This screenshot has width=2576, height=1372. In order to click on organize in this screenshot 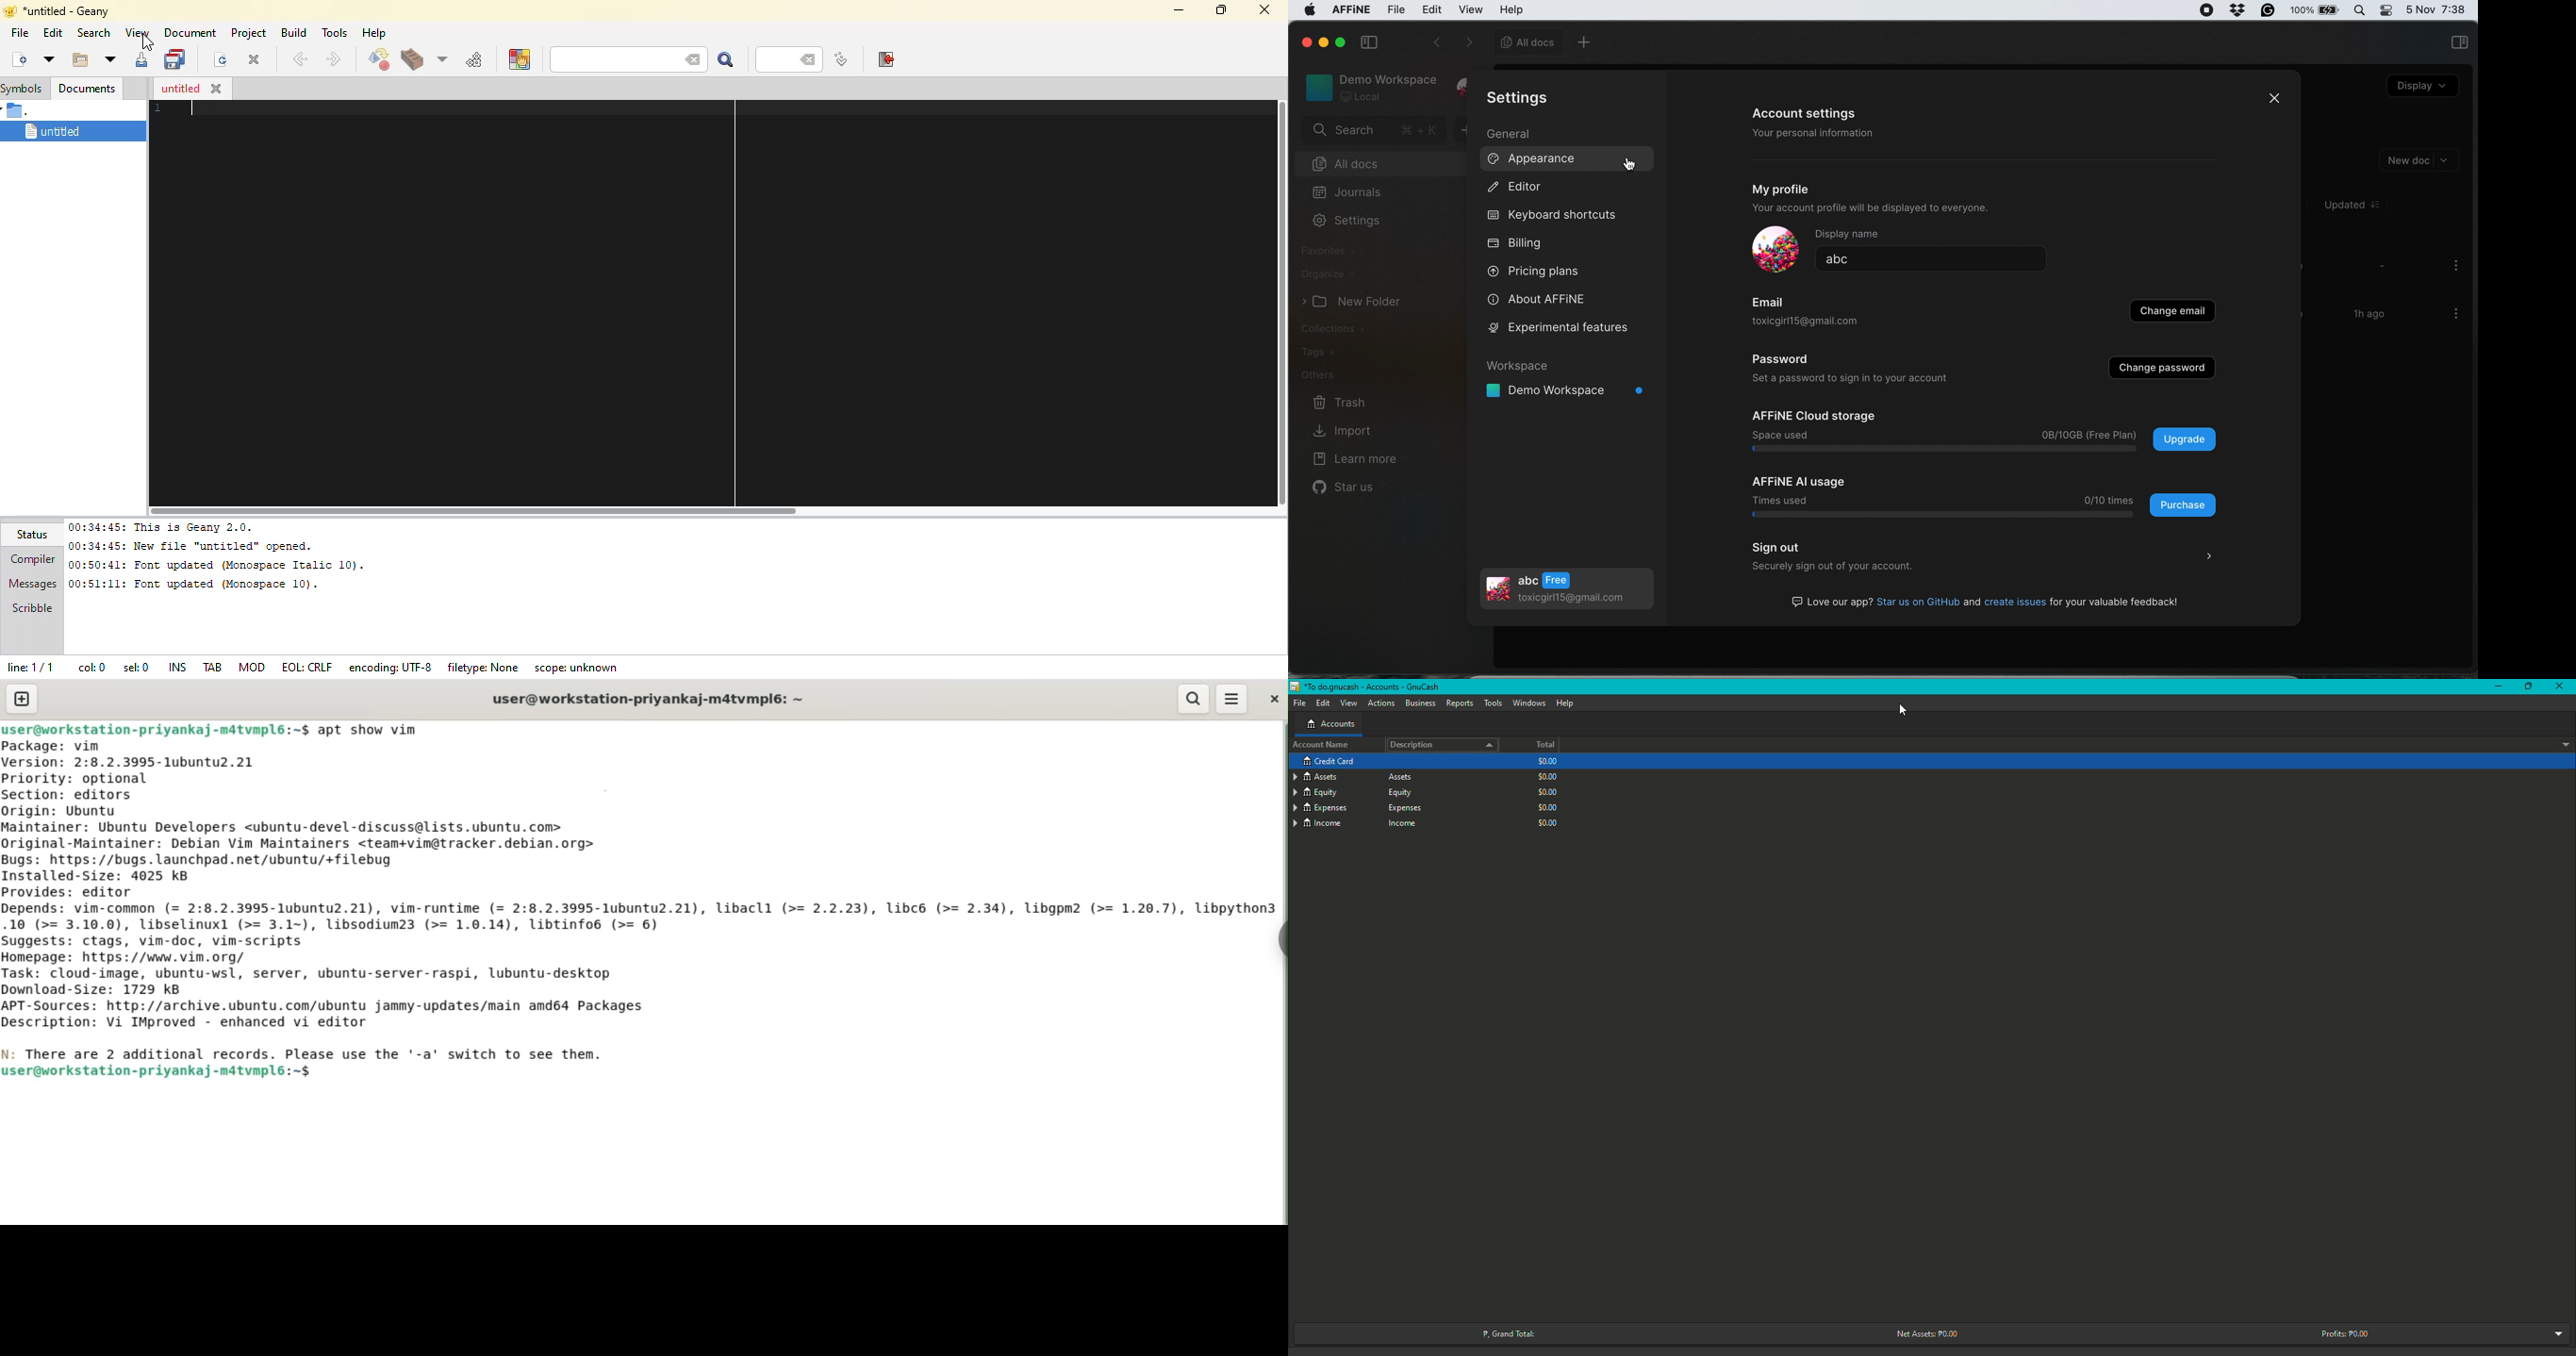, I will do `click(1327, 274)`.